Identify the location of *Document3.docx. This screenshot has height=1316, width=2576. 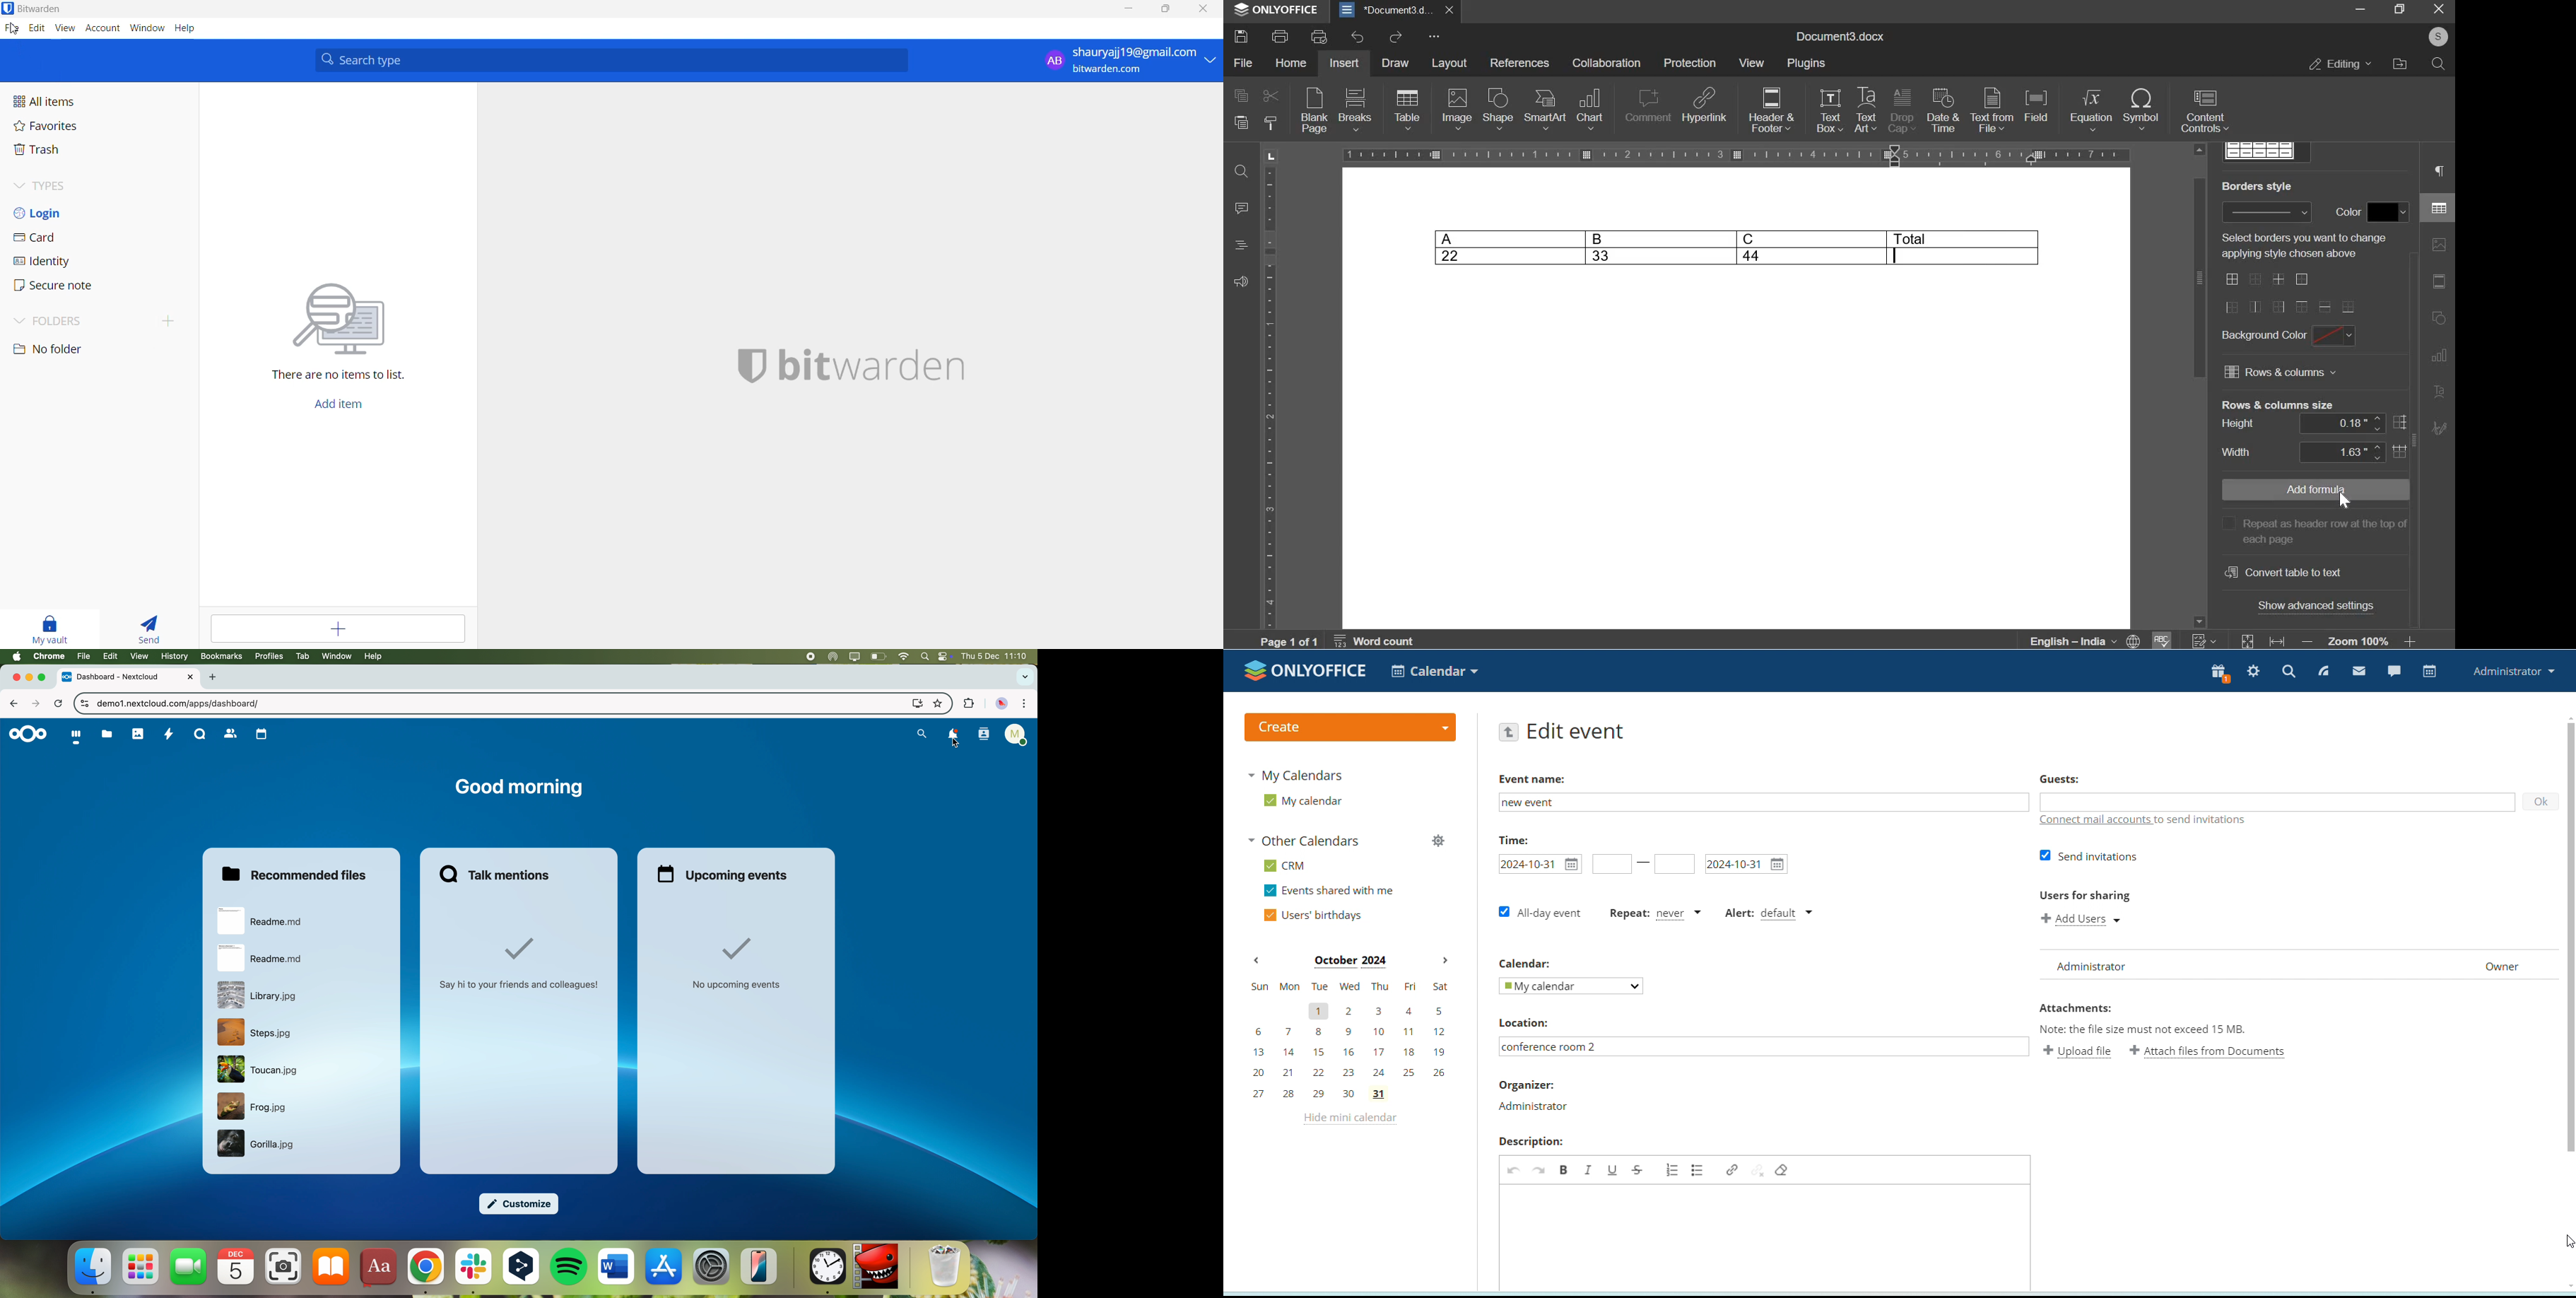
(1385, 11).